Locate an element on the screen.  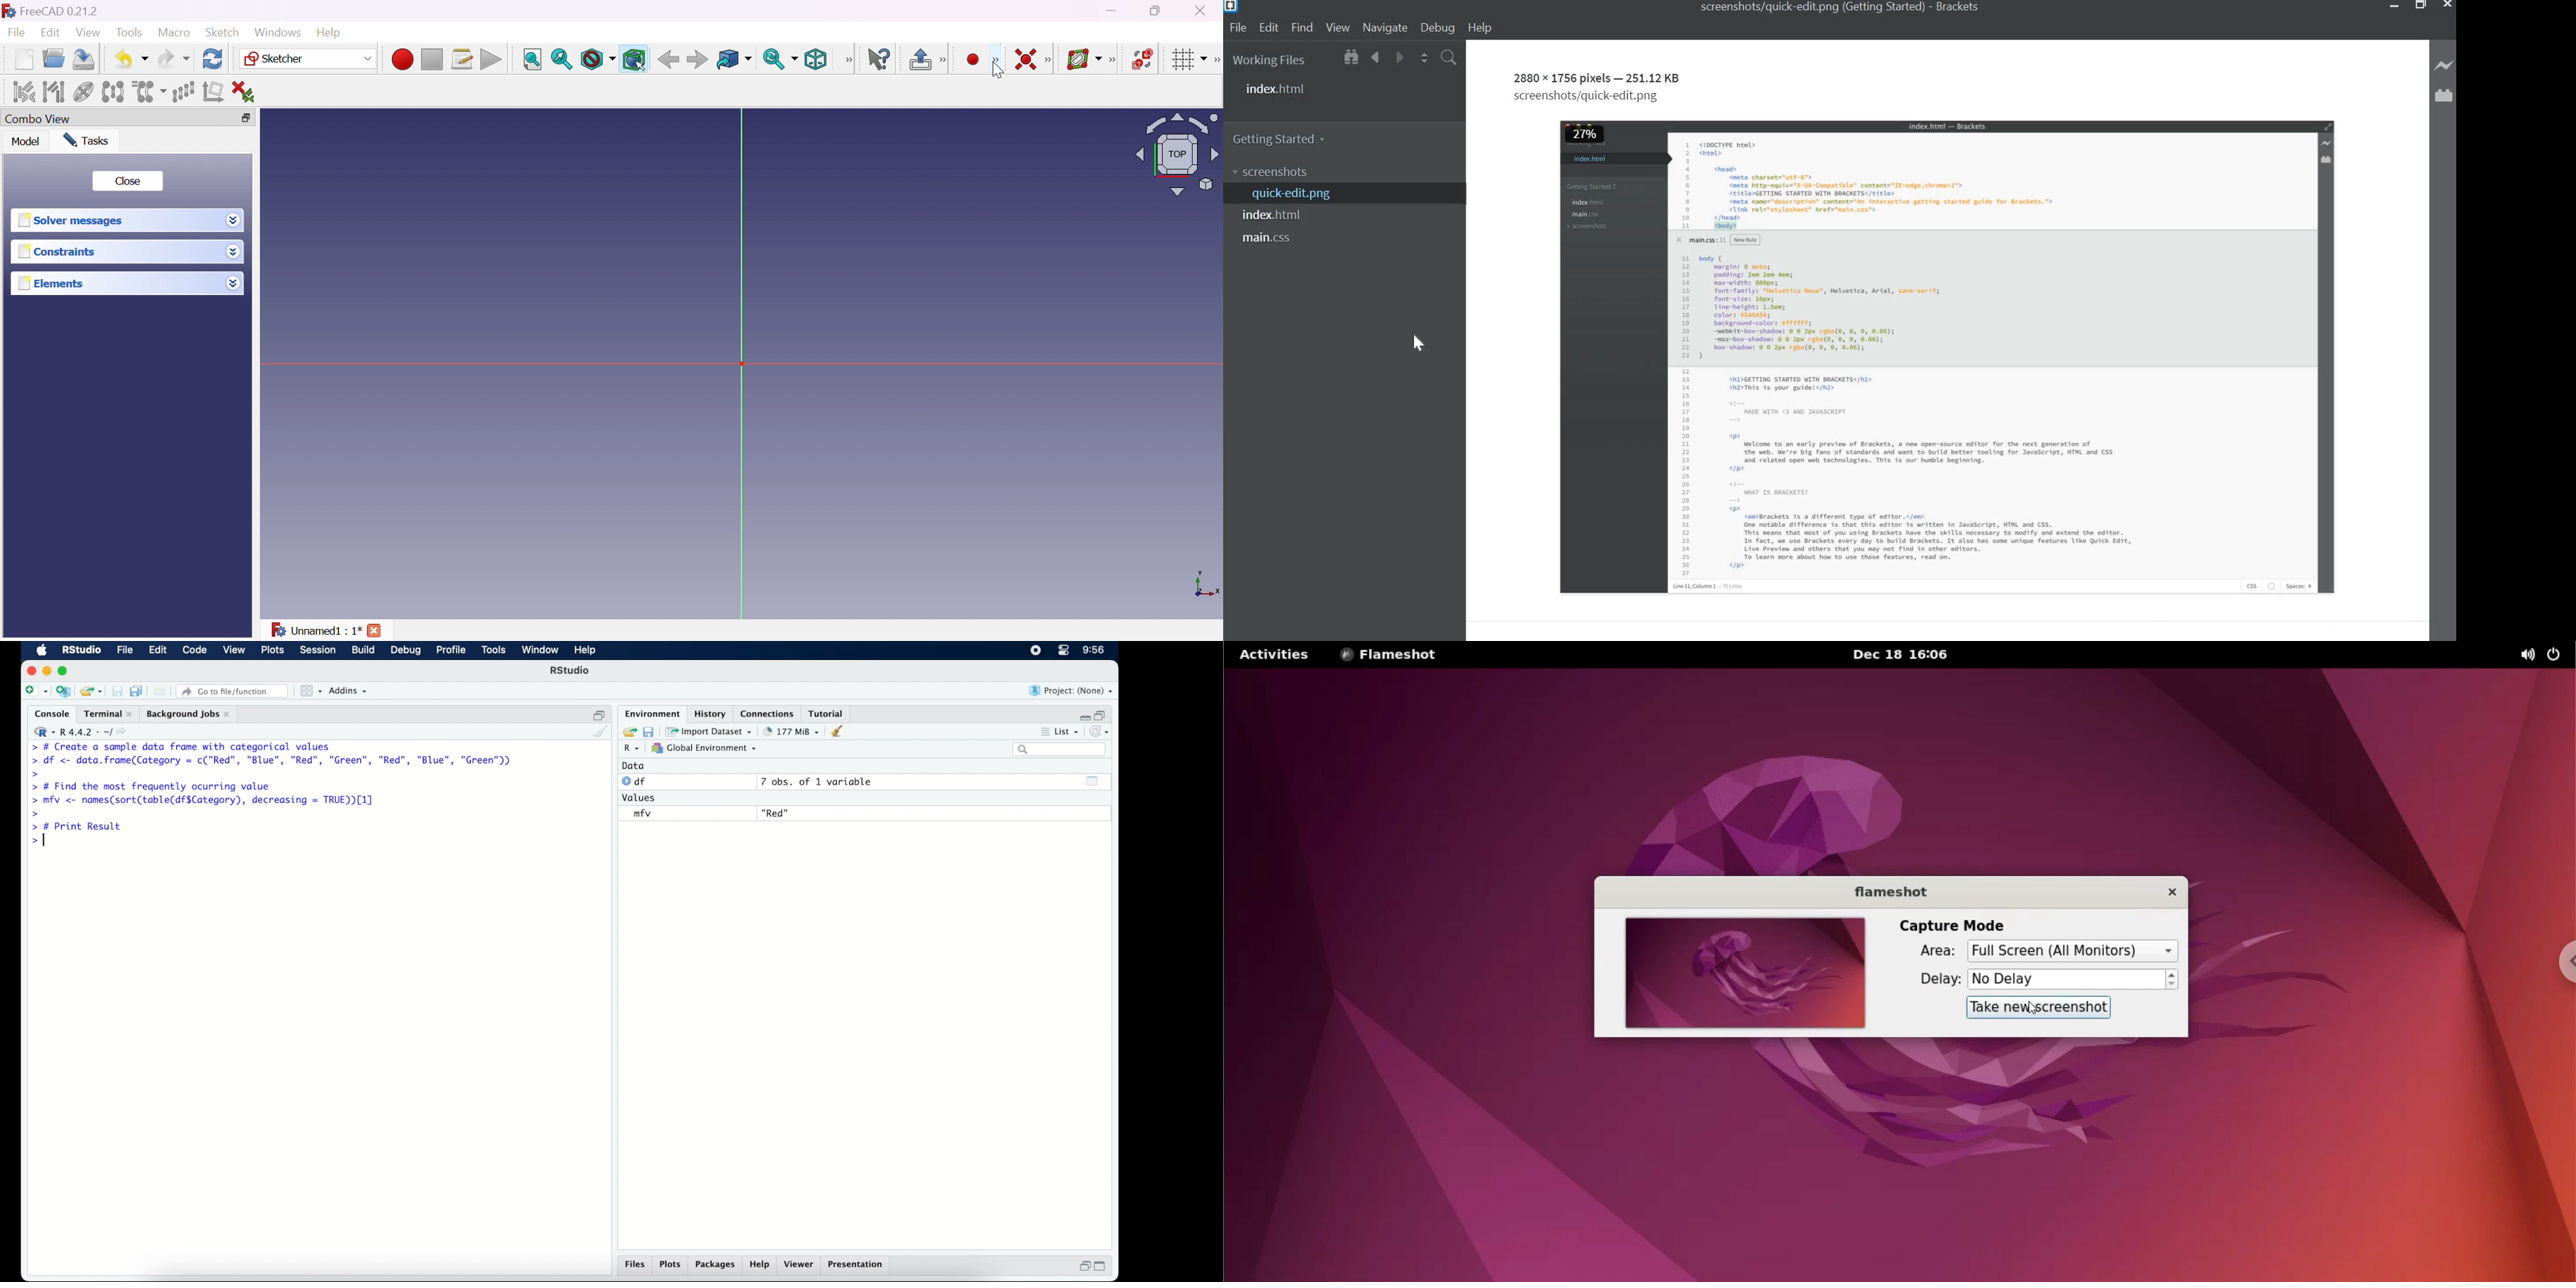
 is located at coordinates (1284, 89).